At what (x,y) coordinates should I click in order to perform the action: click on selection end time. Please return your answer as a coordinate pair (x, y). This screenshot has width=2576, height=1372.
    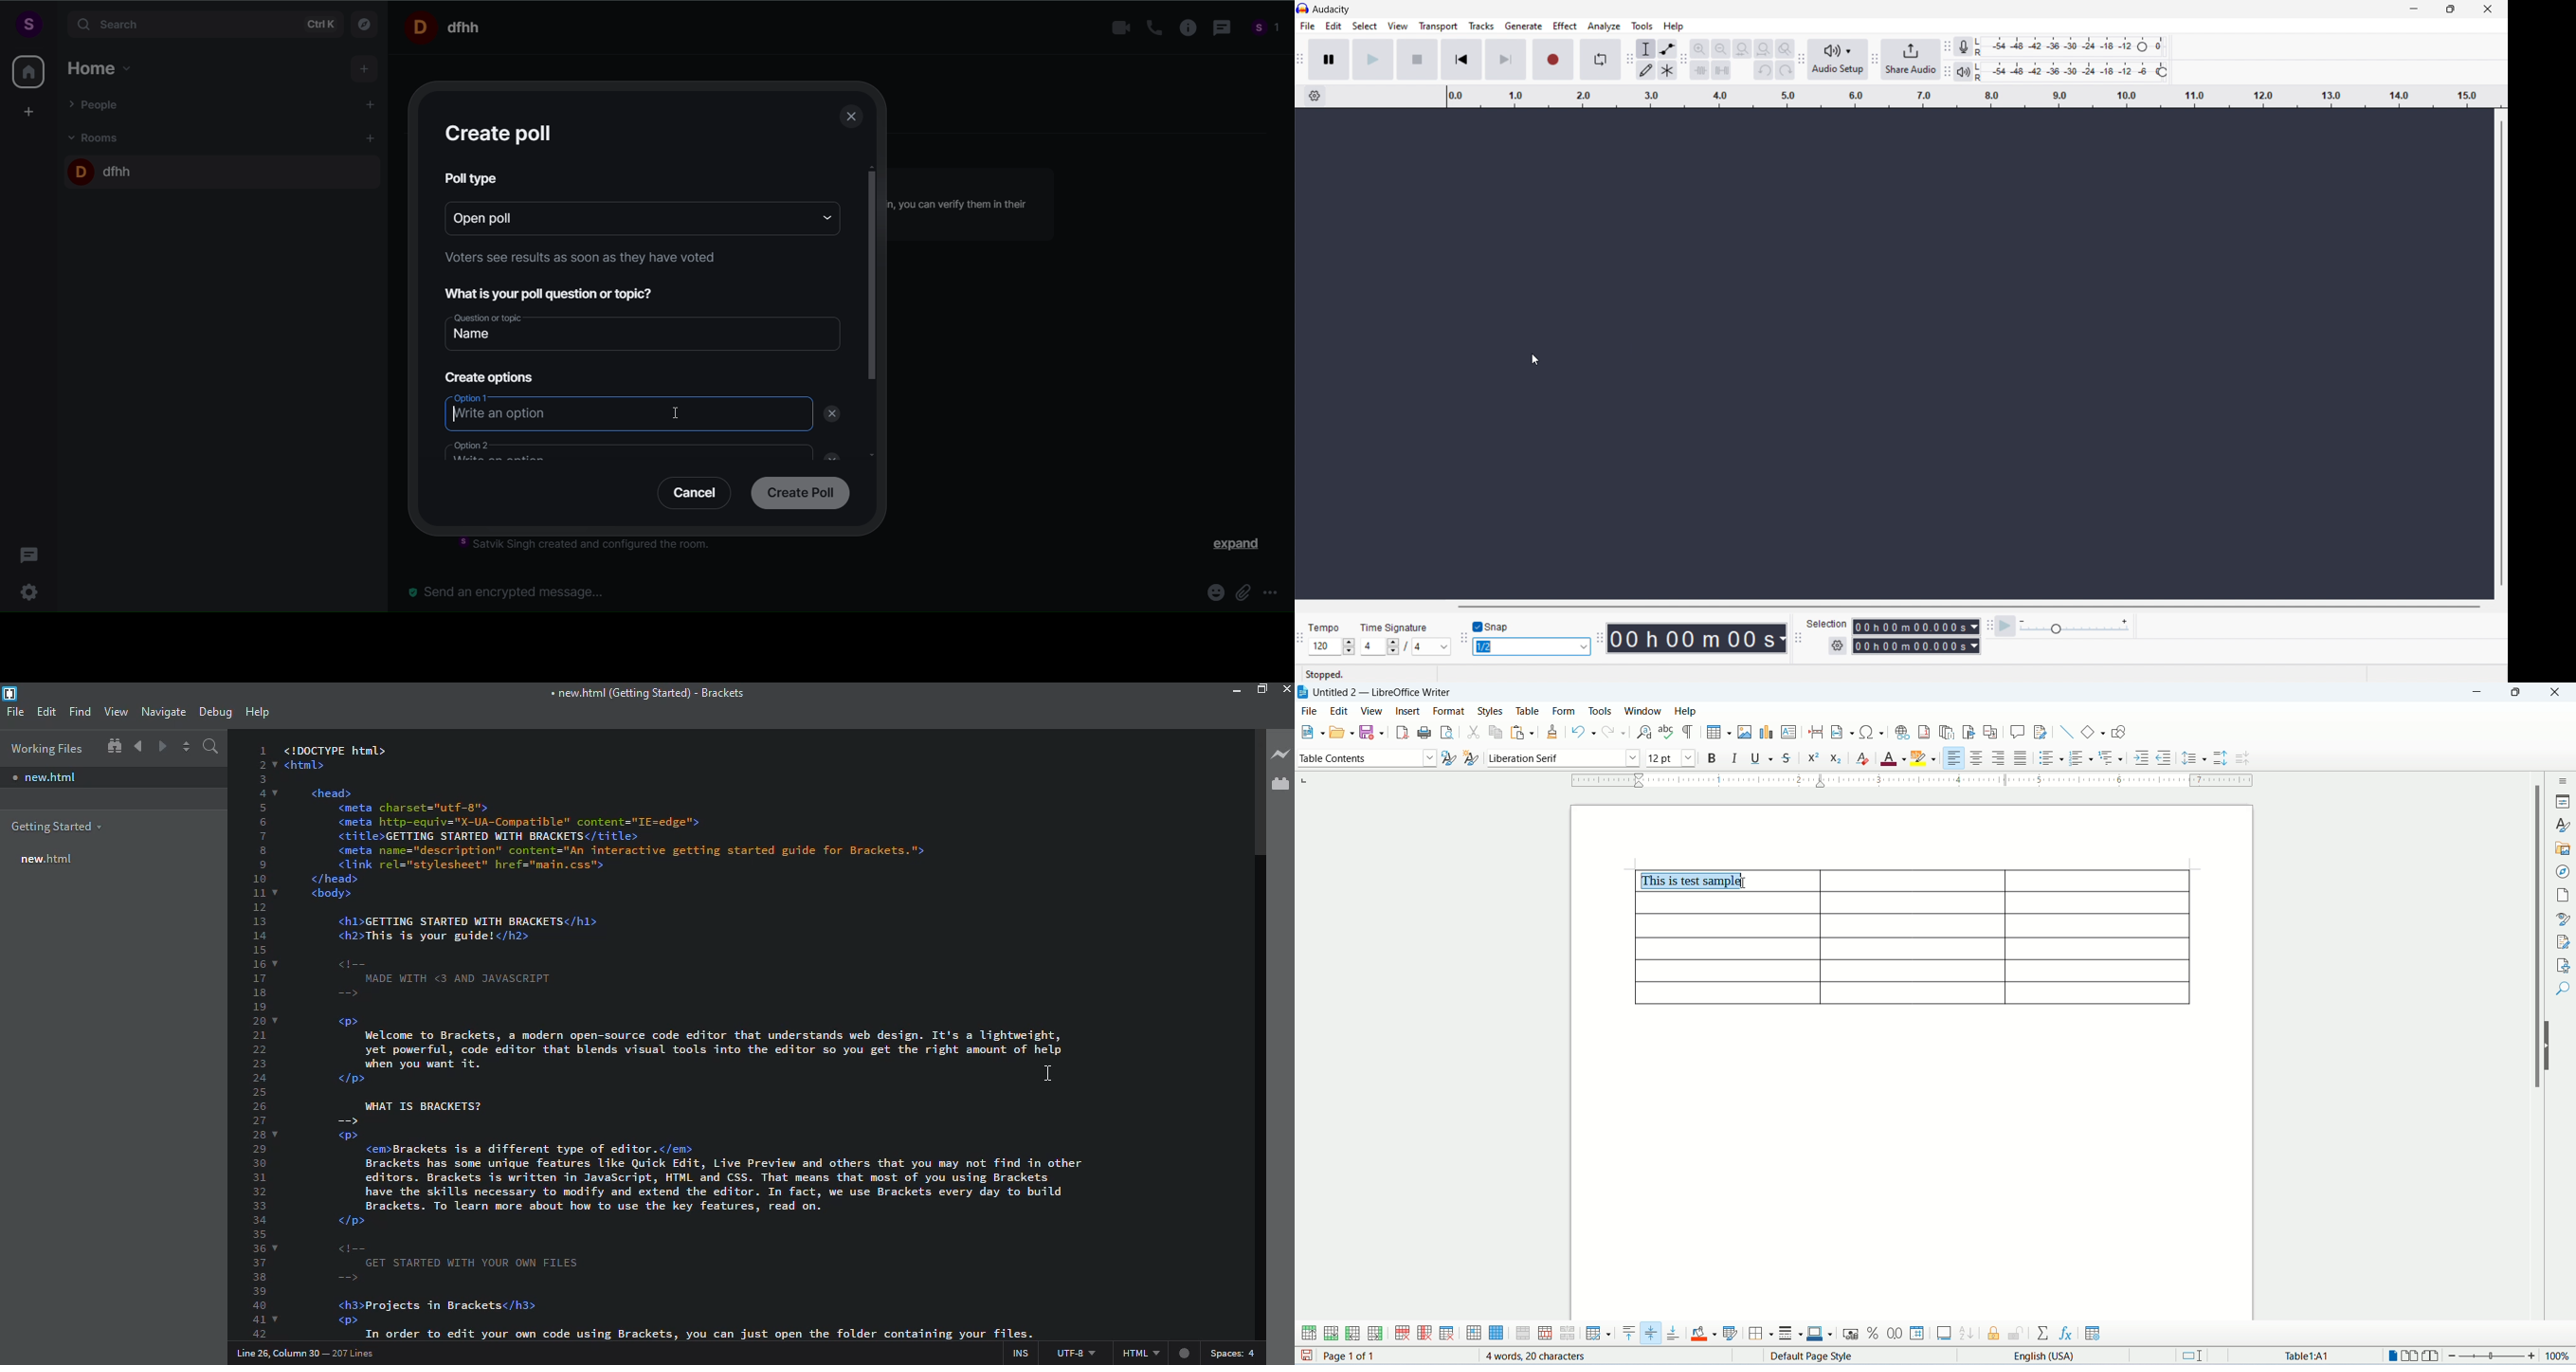
    Looking at the image, I should click on (1916, 646).